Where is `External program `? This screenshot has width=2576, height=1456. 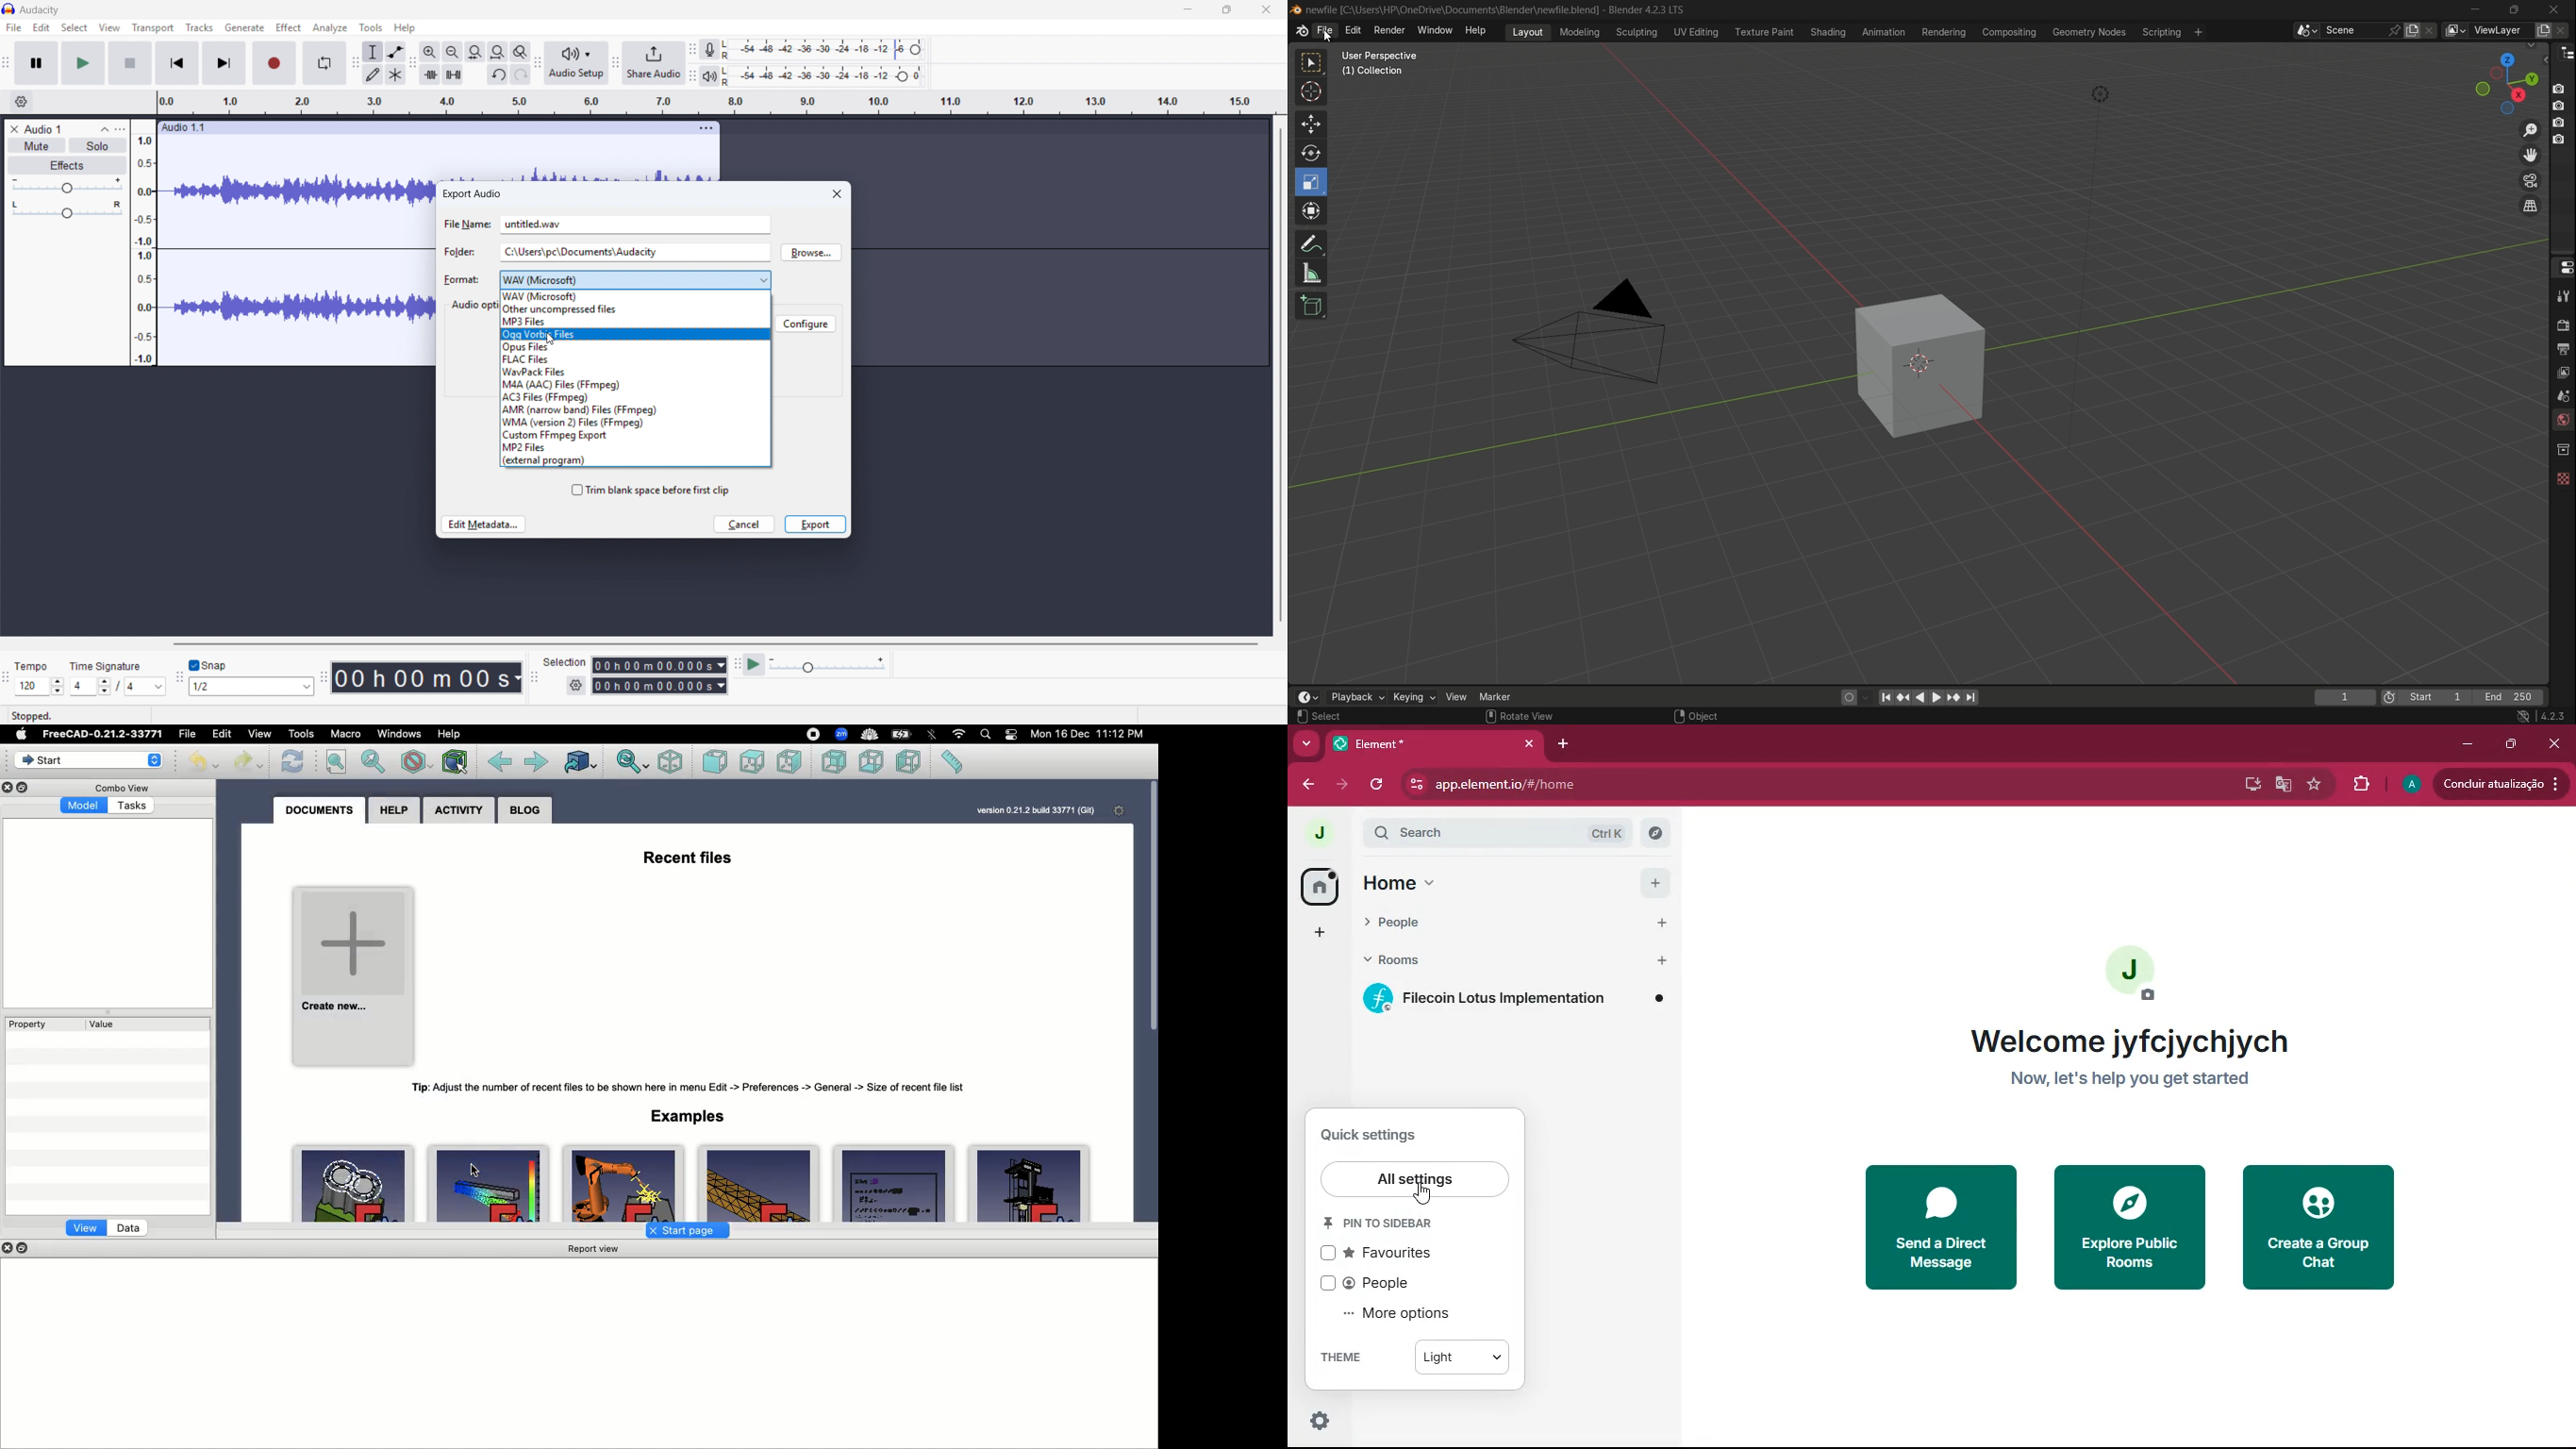
External program  is located at coordinates (635, 460).